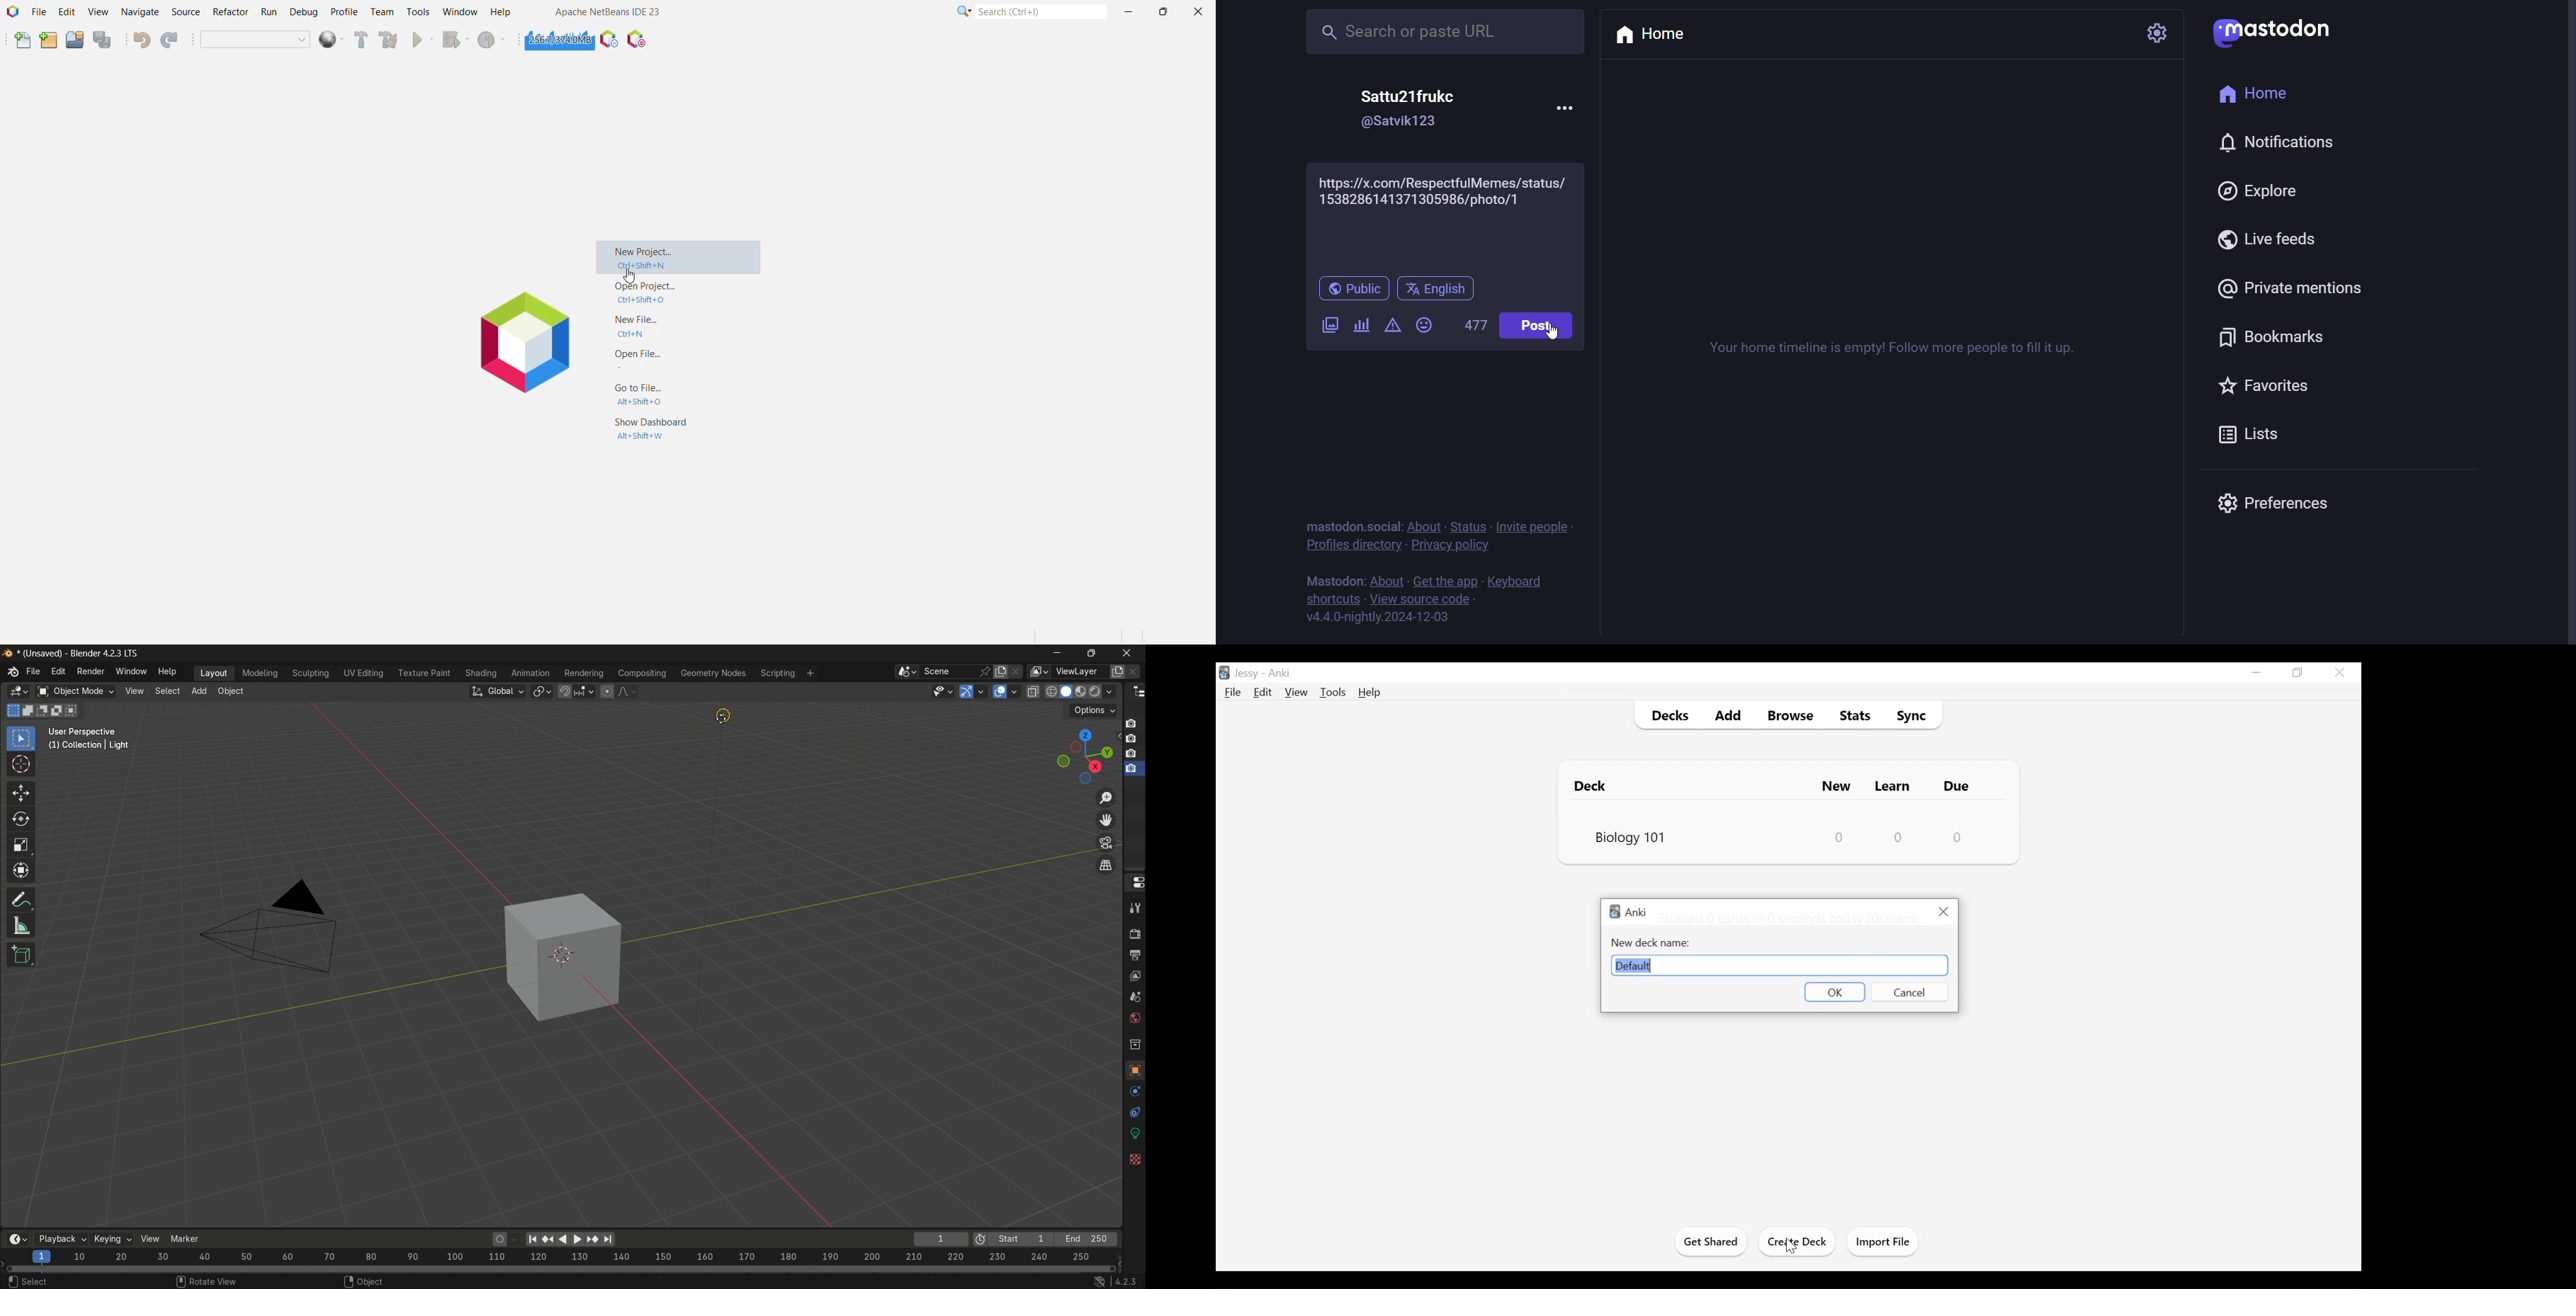  What do you see at coordinates (721, 720) in the screenshot?
I see `cursor` at bounding box center [721, 720].